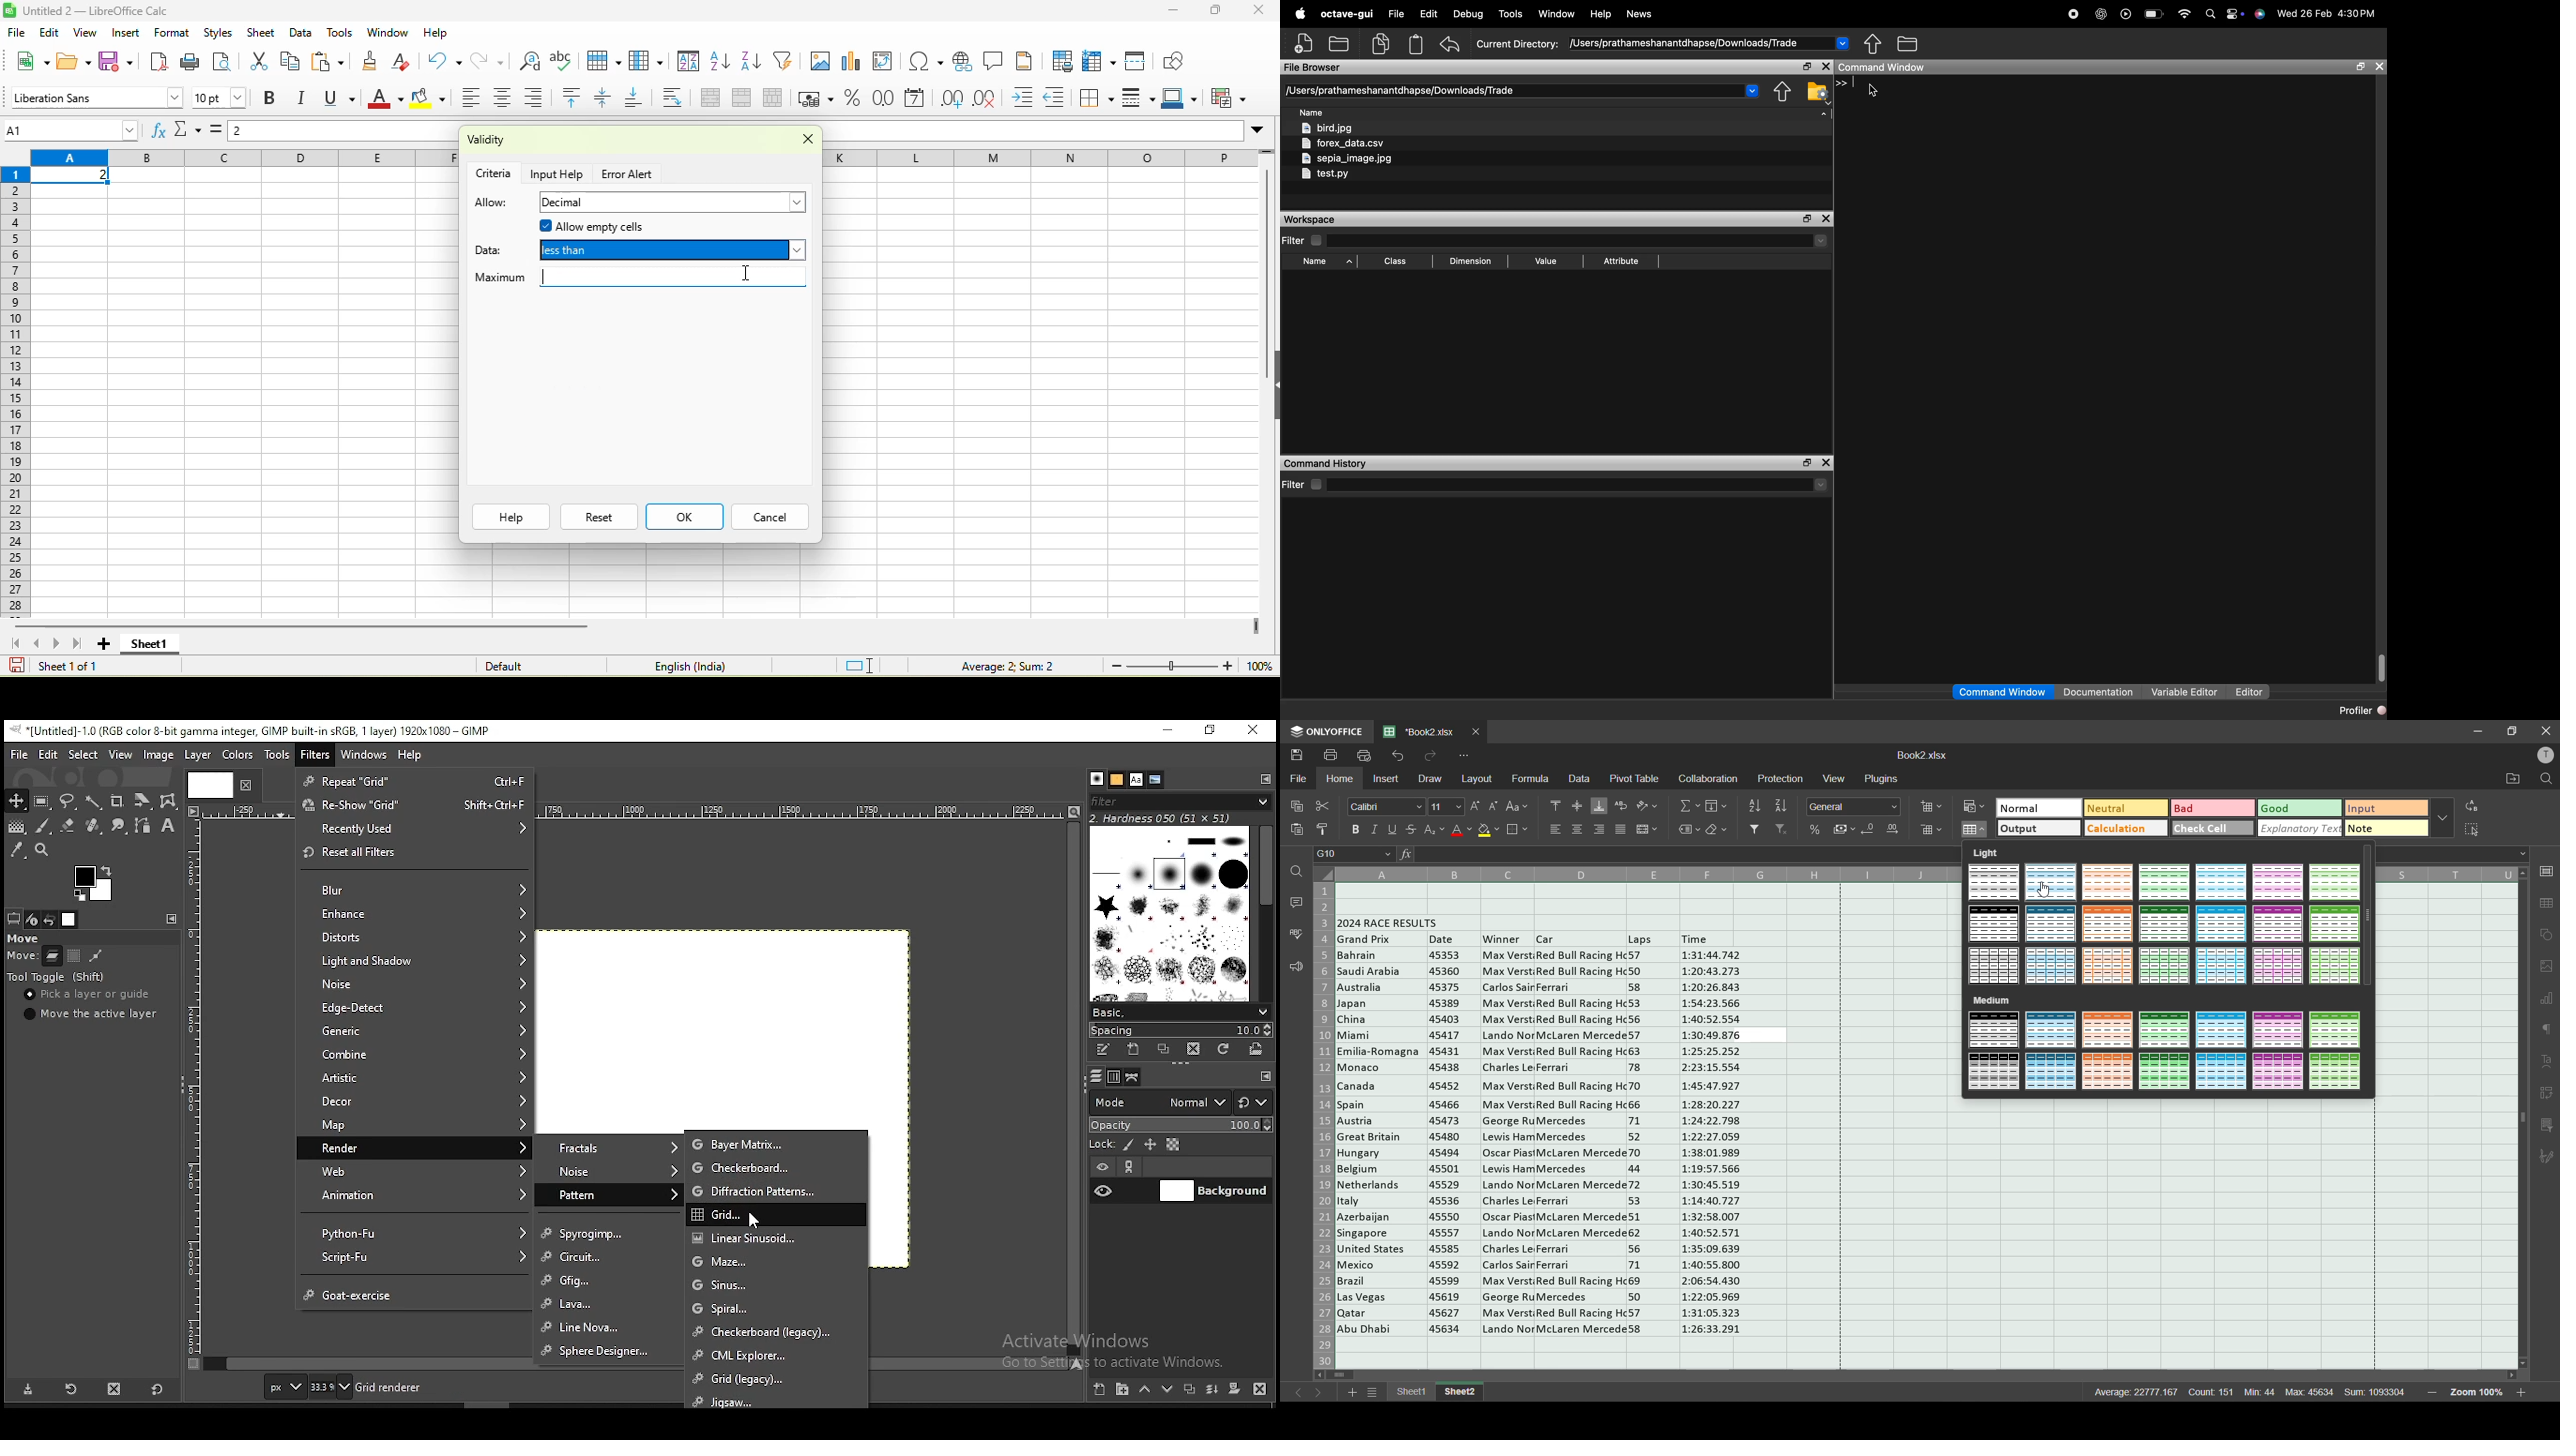 This screenshot has width=2576, height=1456. I want to click on cell address, so click(1353, 855).